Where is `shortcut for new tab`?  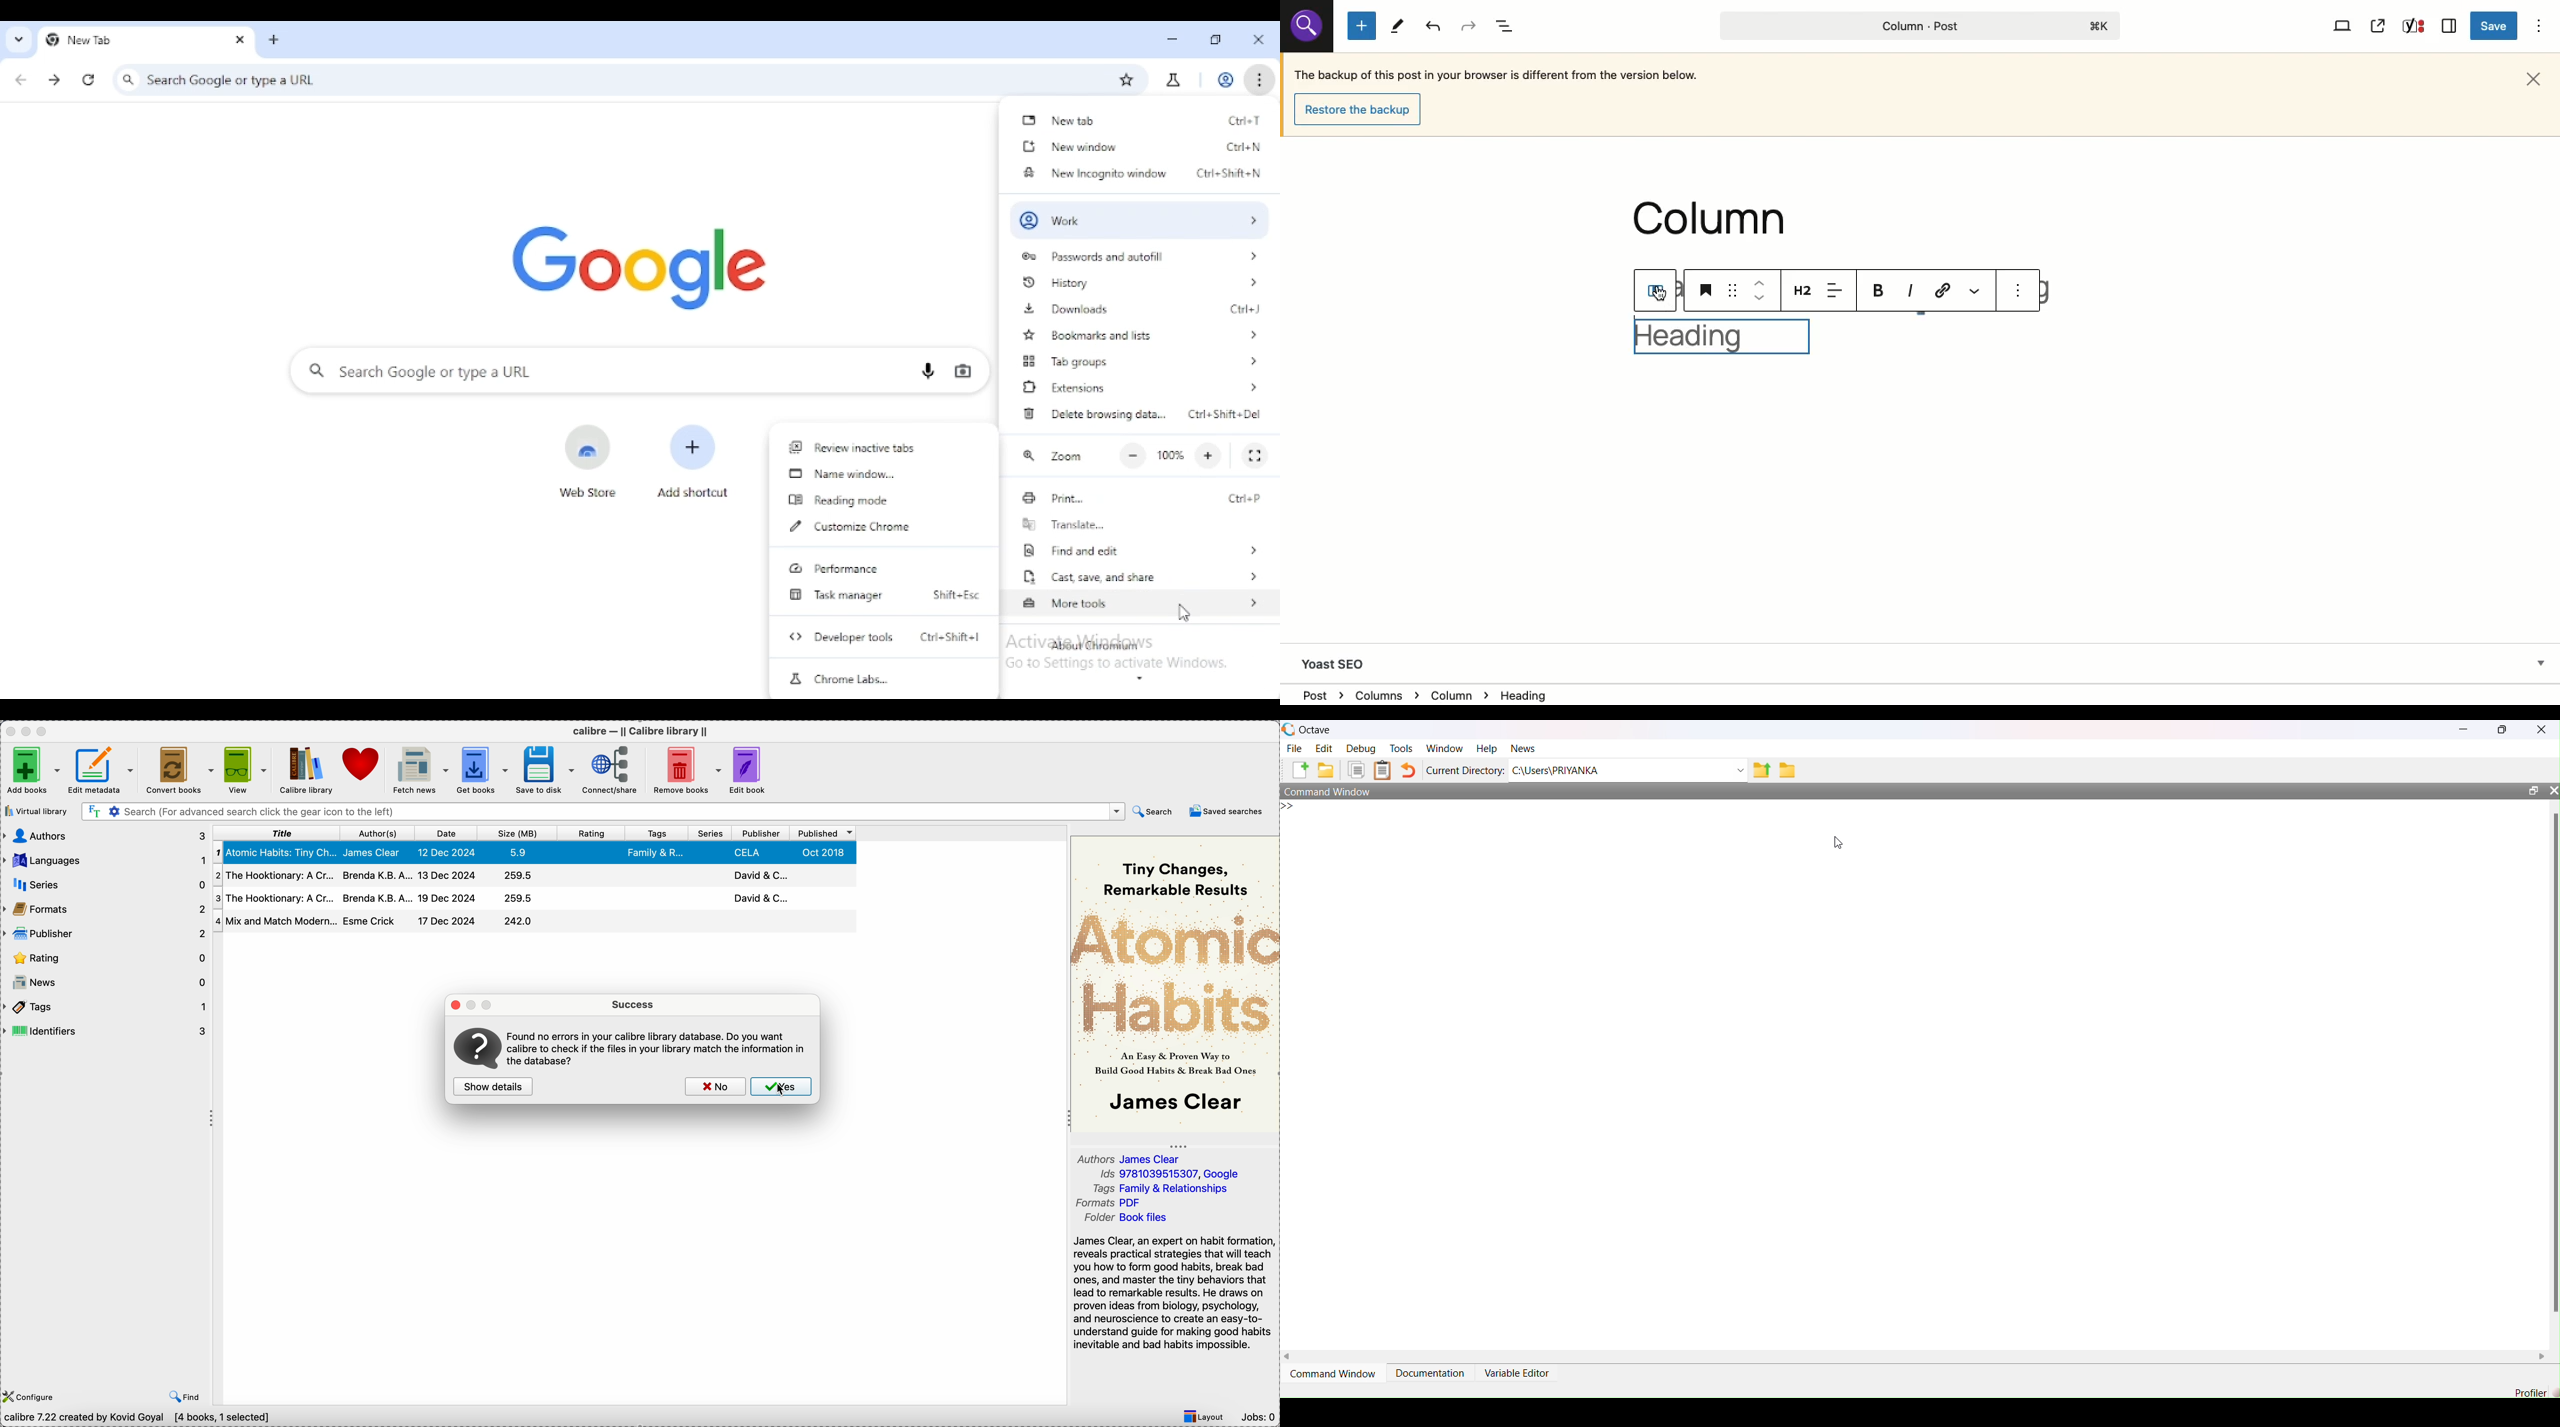
shortcut for new tab is located at coordinates (1245, 120).